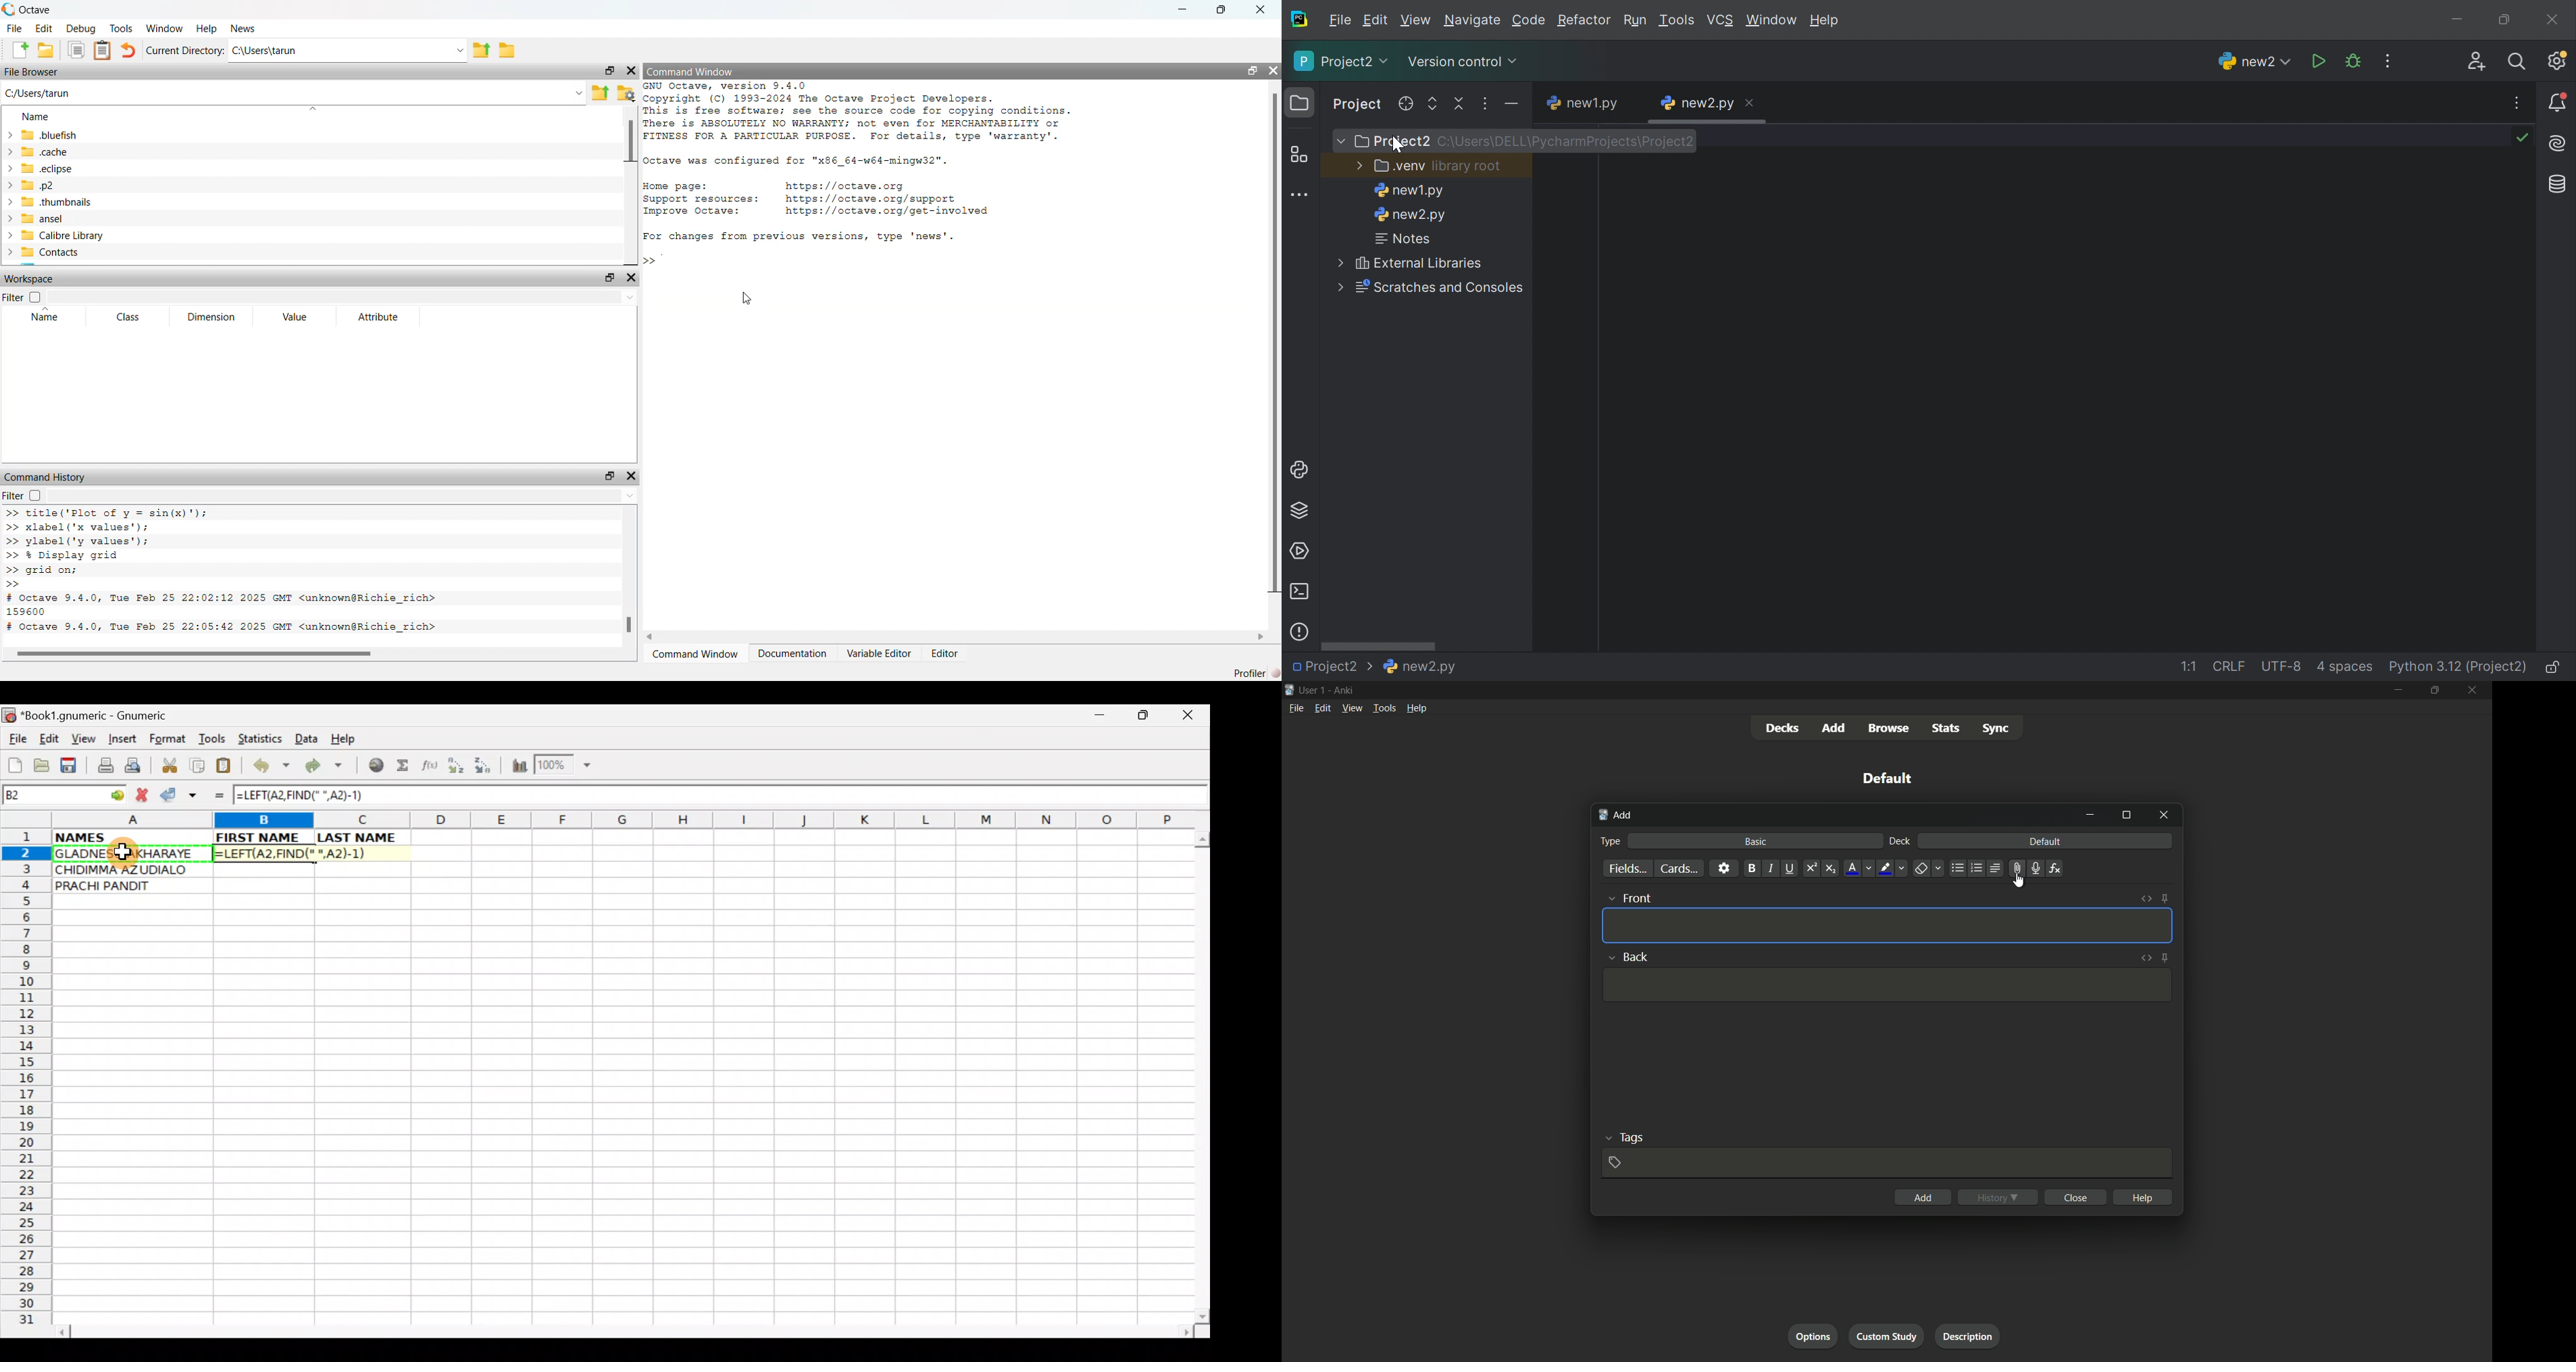 The height and width of the screenshot is (1372, 2576). Describe the element at coordinates (2019, 880) in the screenshot. I see `cursor` at that location.